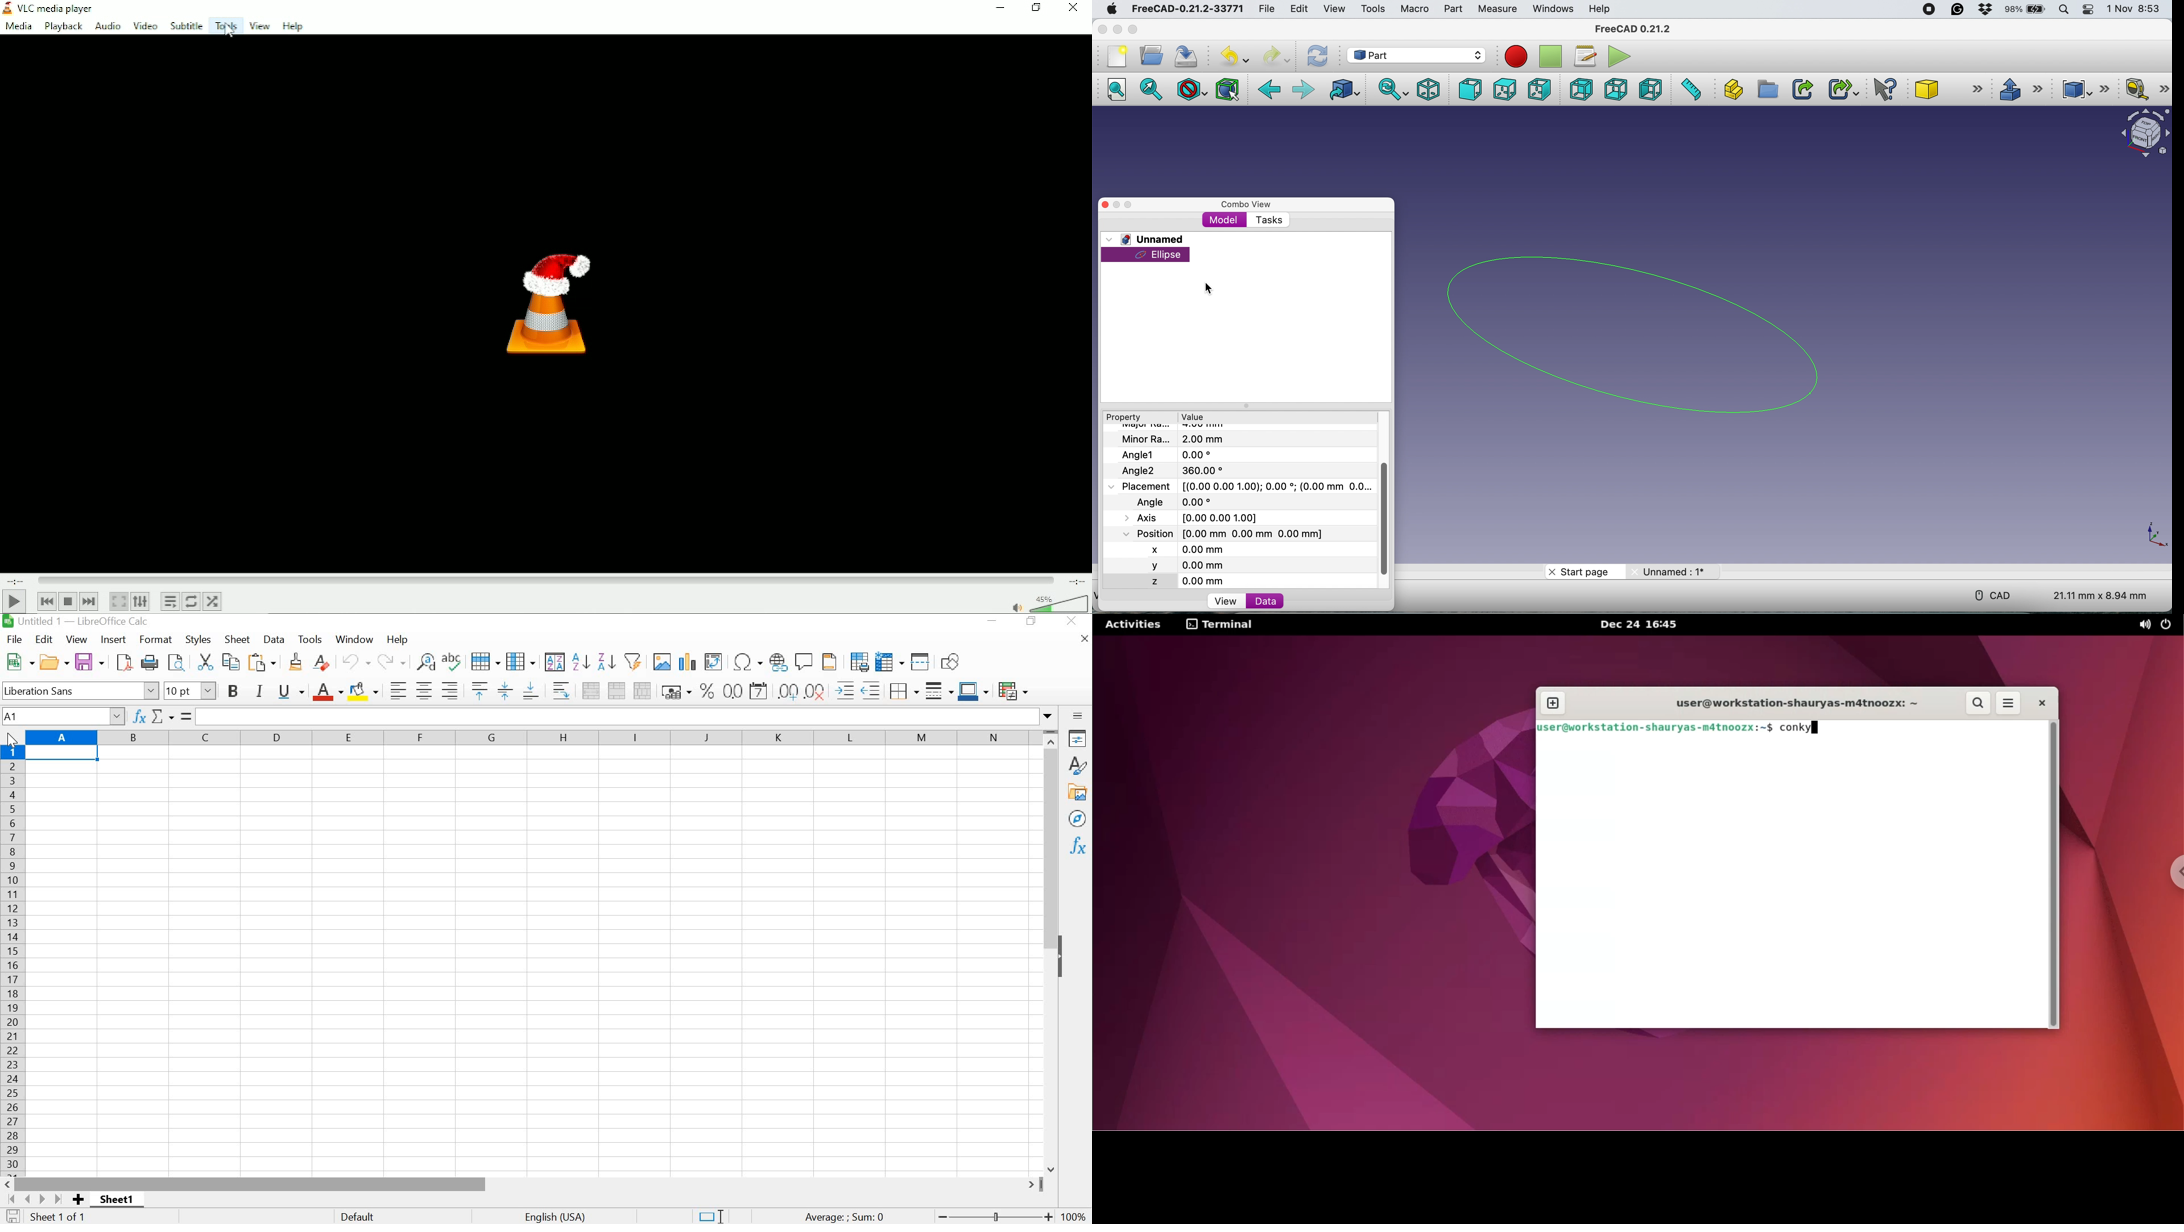  What do you see at coordinates (1841, 90) in the screenshot?
I see `make sub link` at bounding box center [1841, 90].